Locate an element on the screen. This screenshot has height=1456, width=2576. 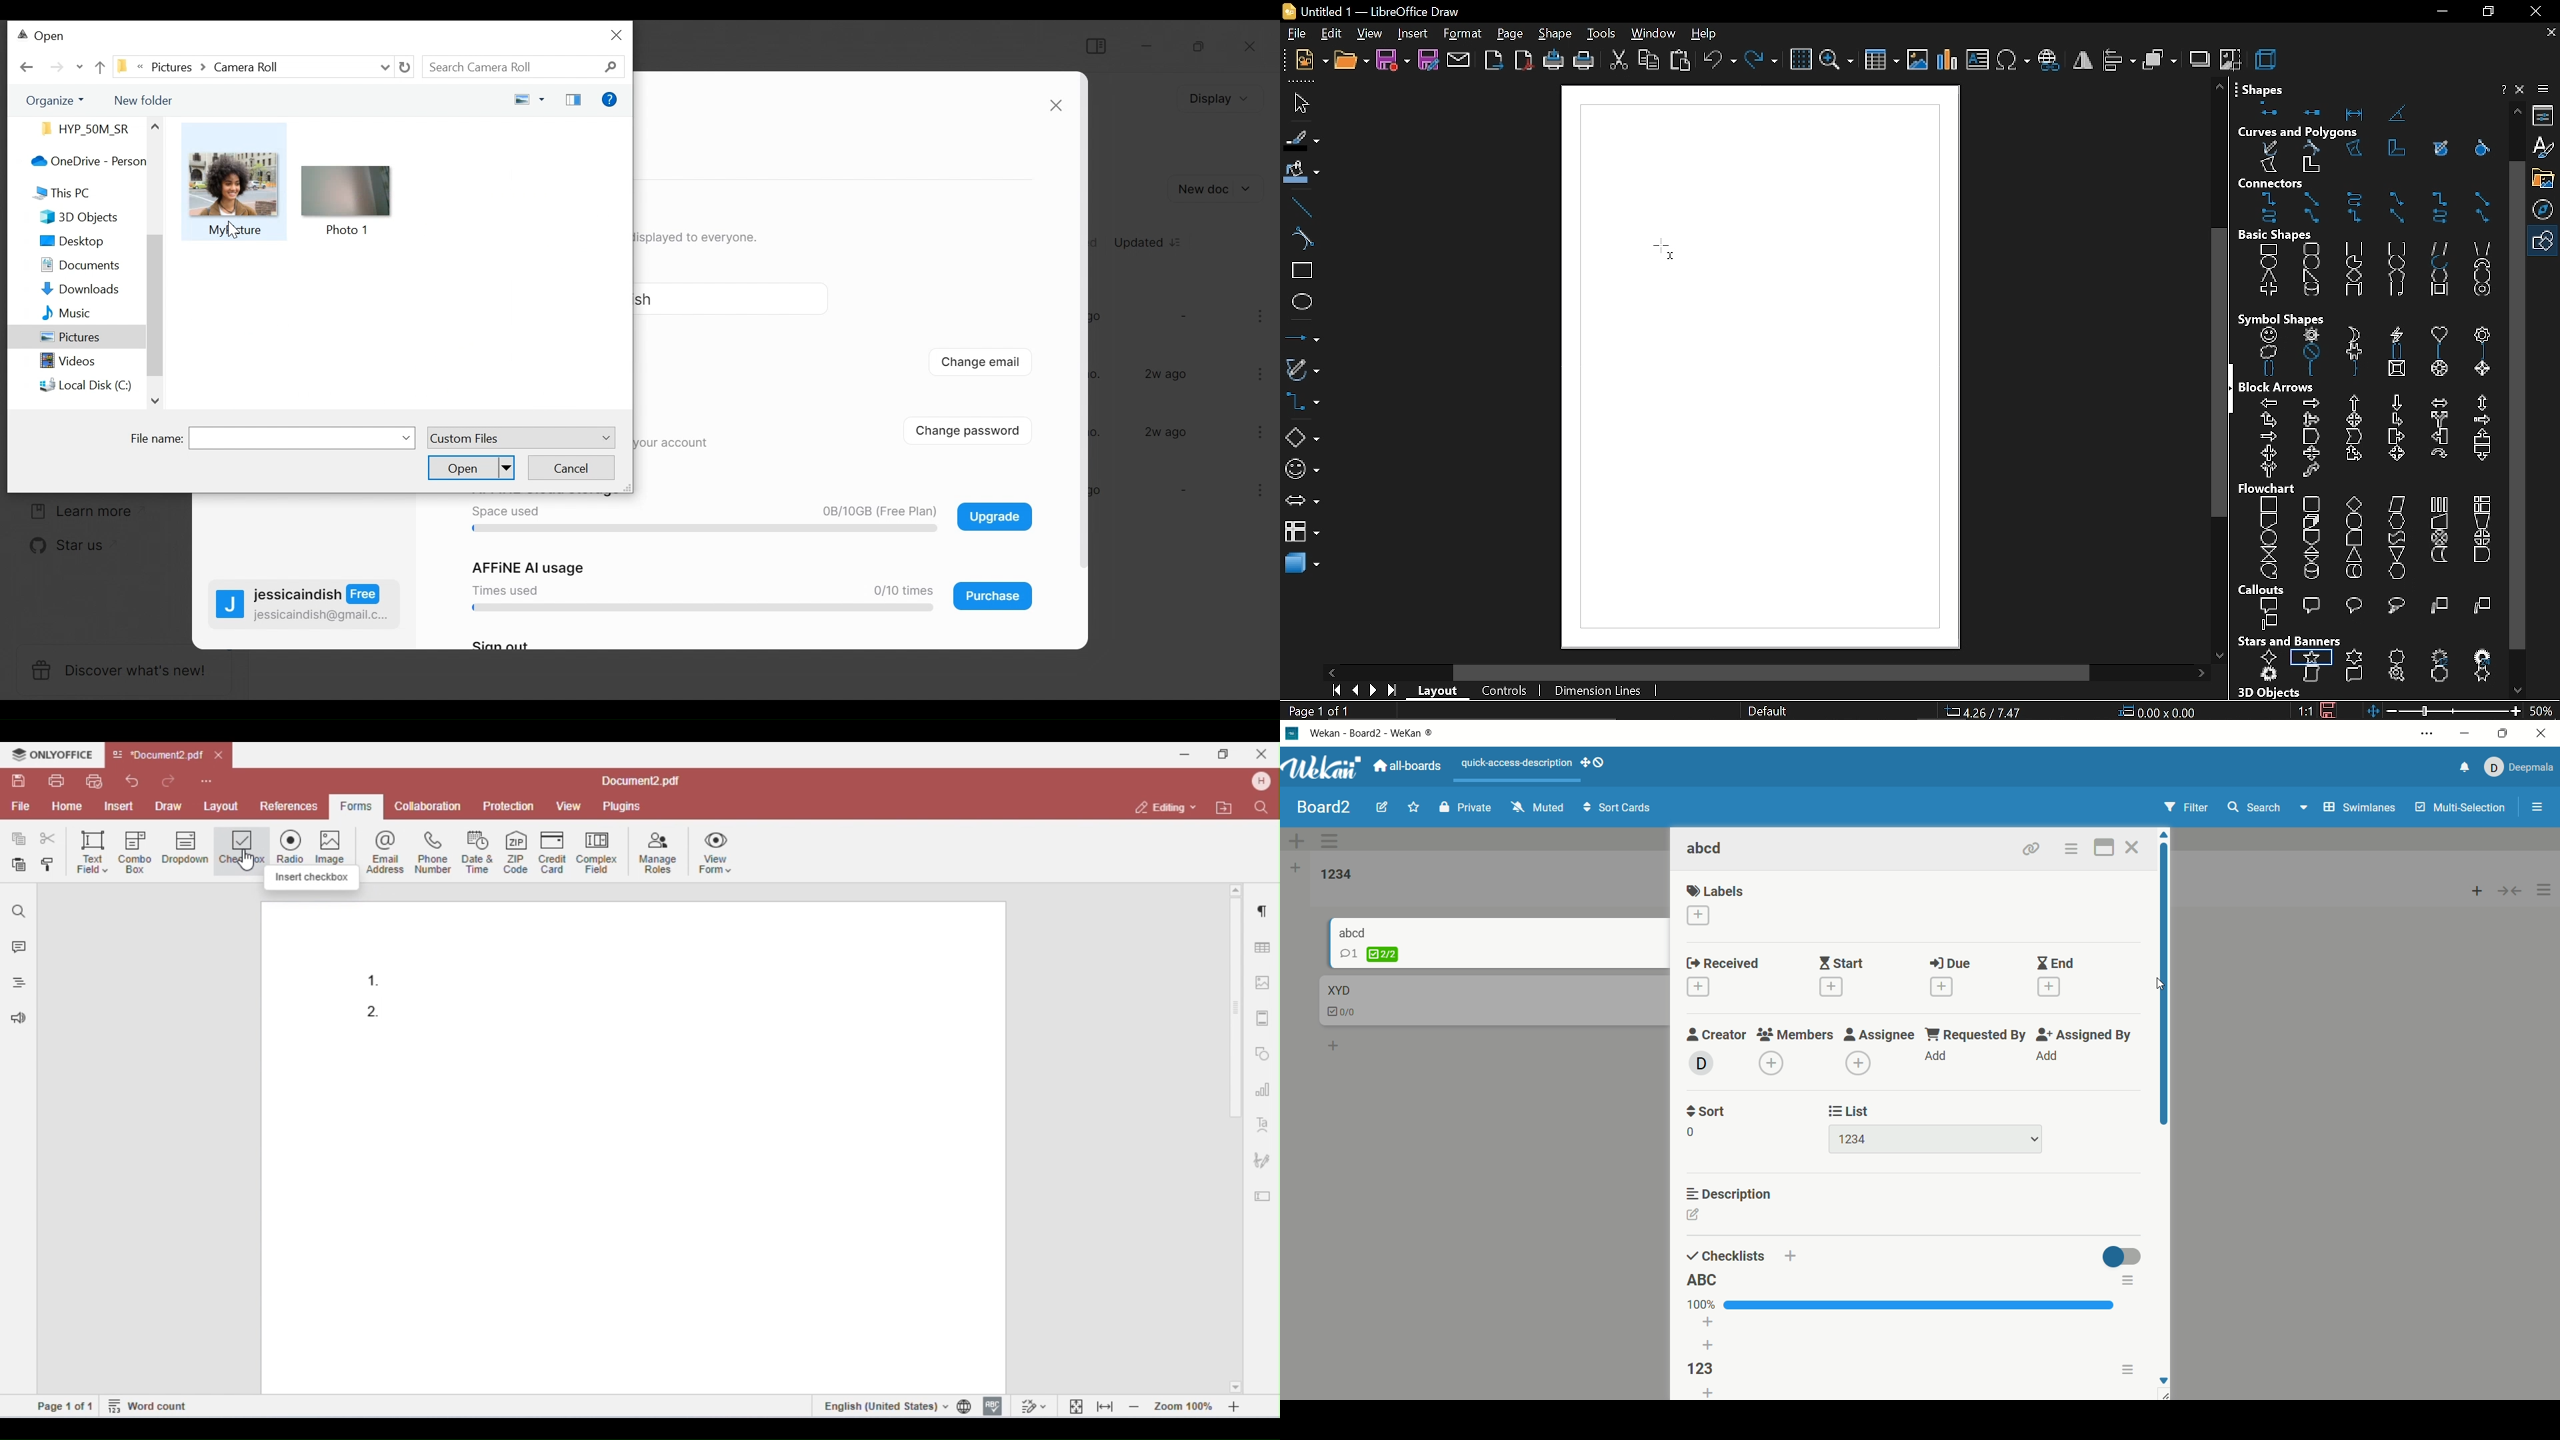
checklist is located at coordinates (1343, 1013).